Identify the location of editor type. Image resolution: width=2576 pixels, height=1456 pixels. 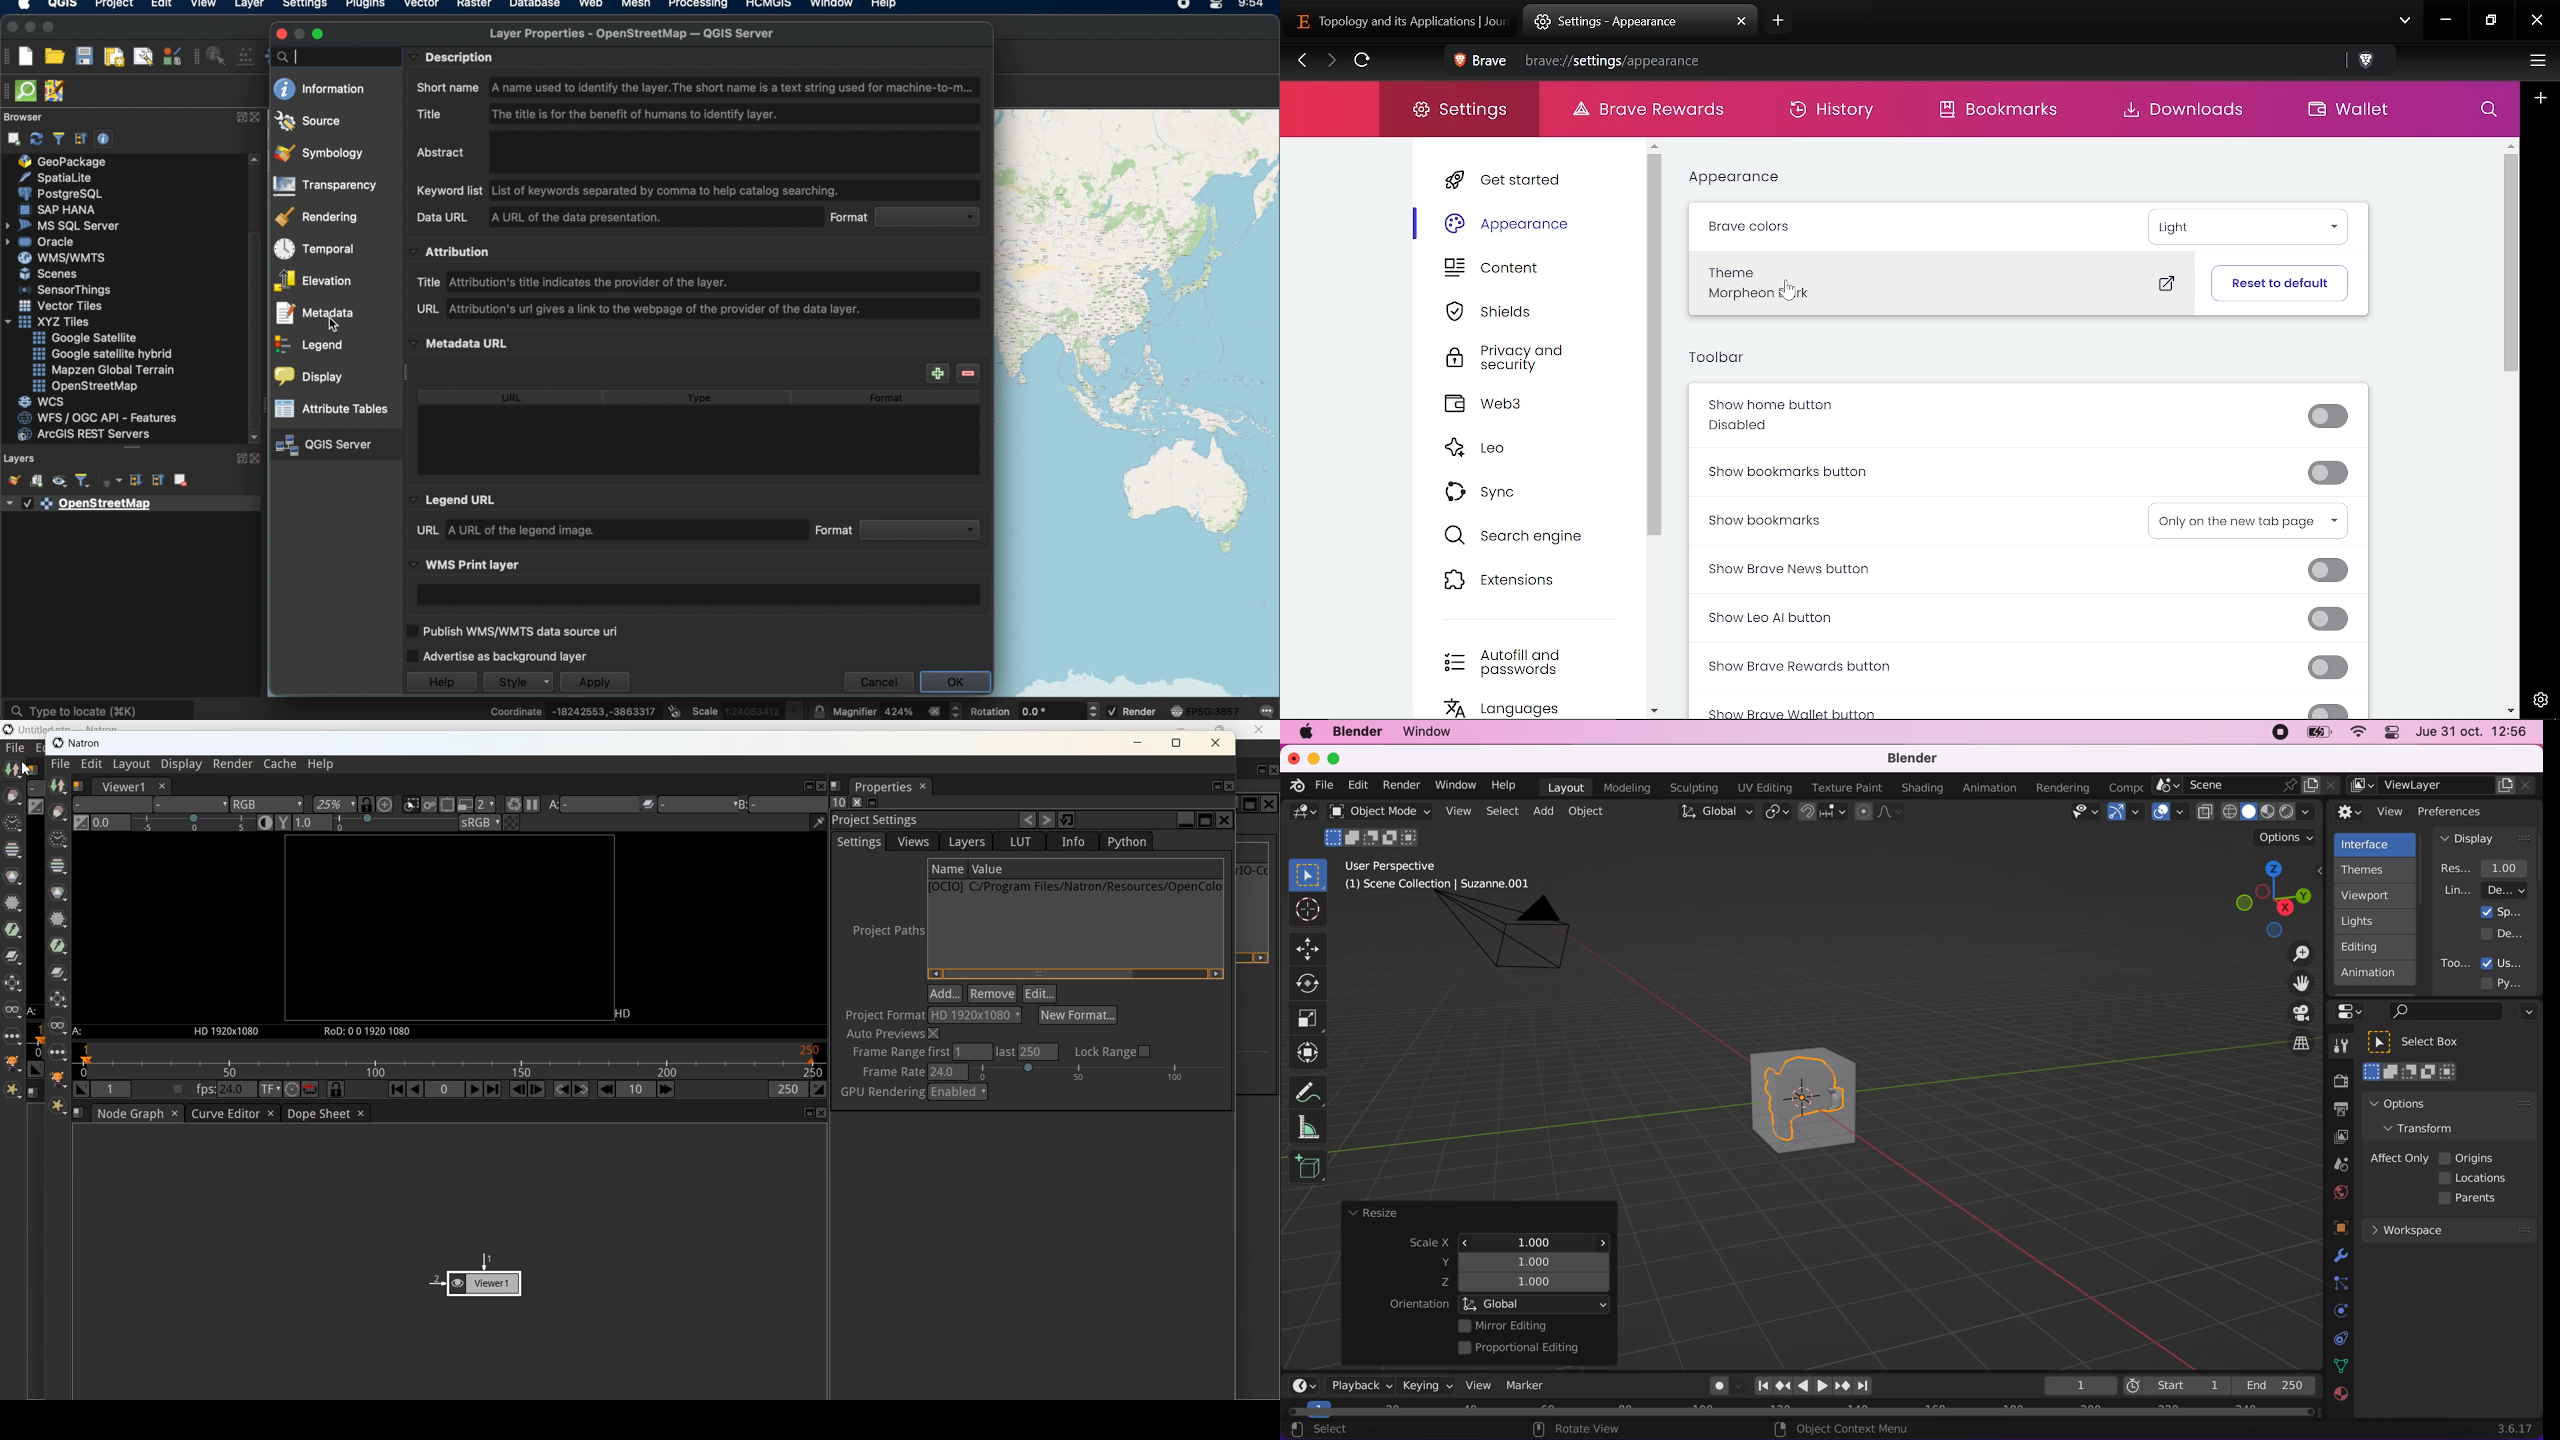
(1300, 1378).